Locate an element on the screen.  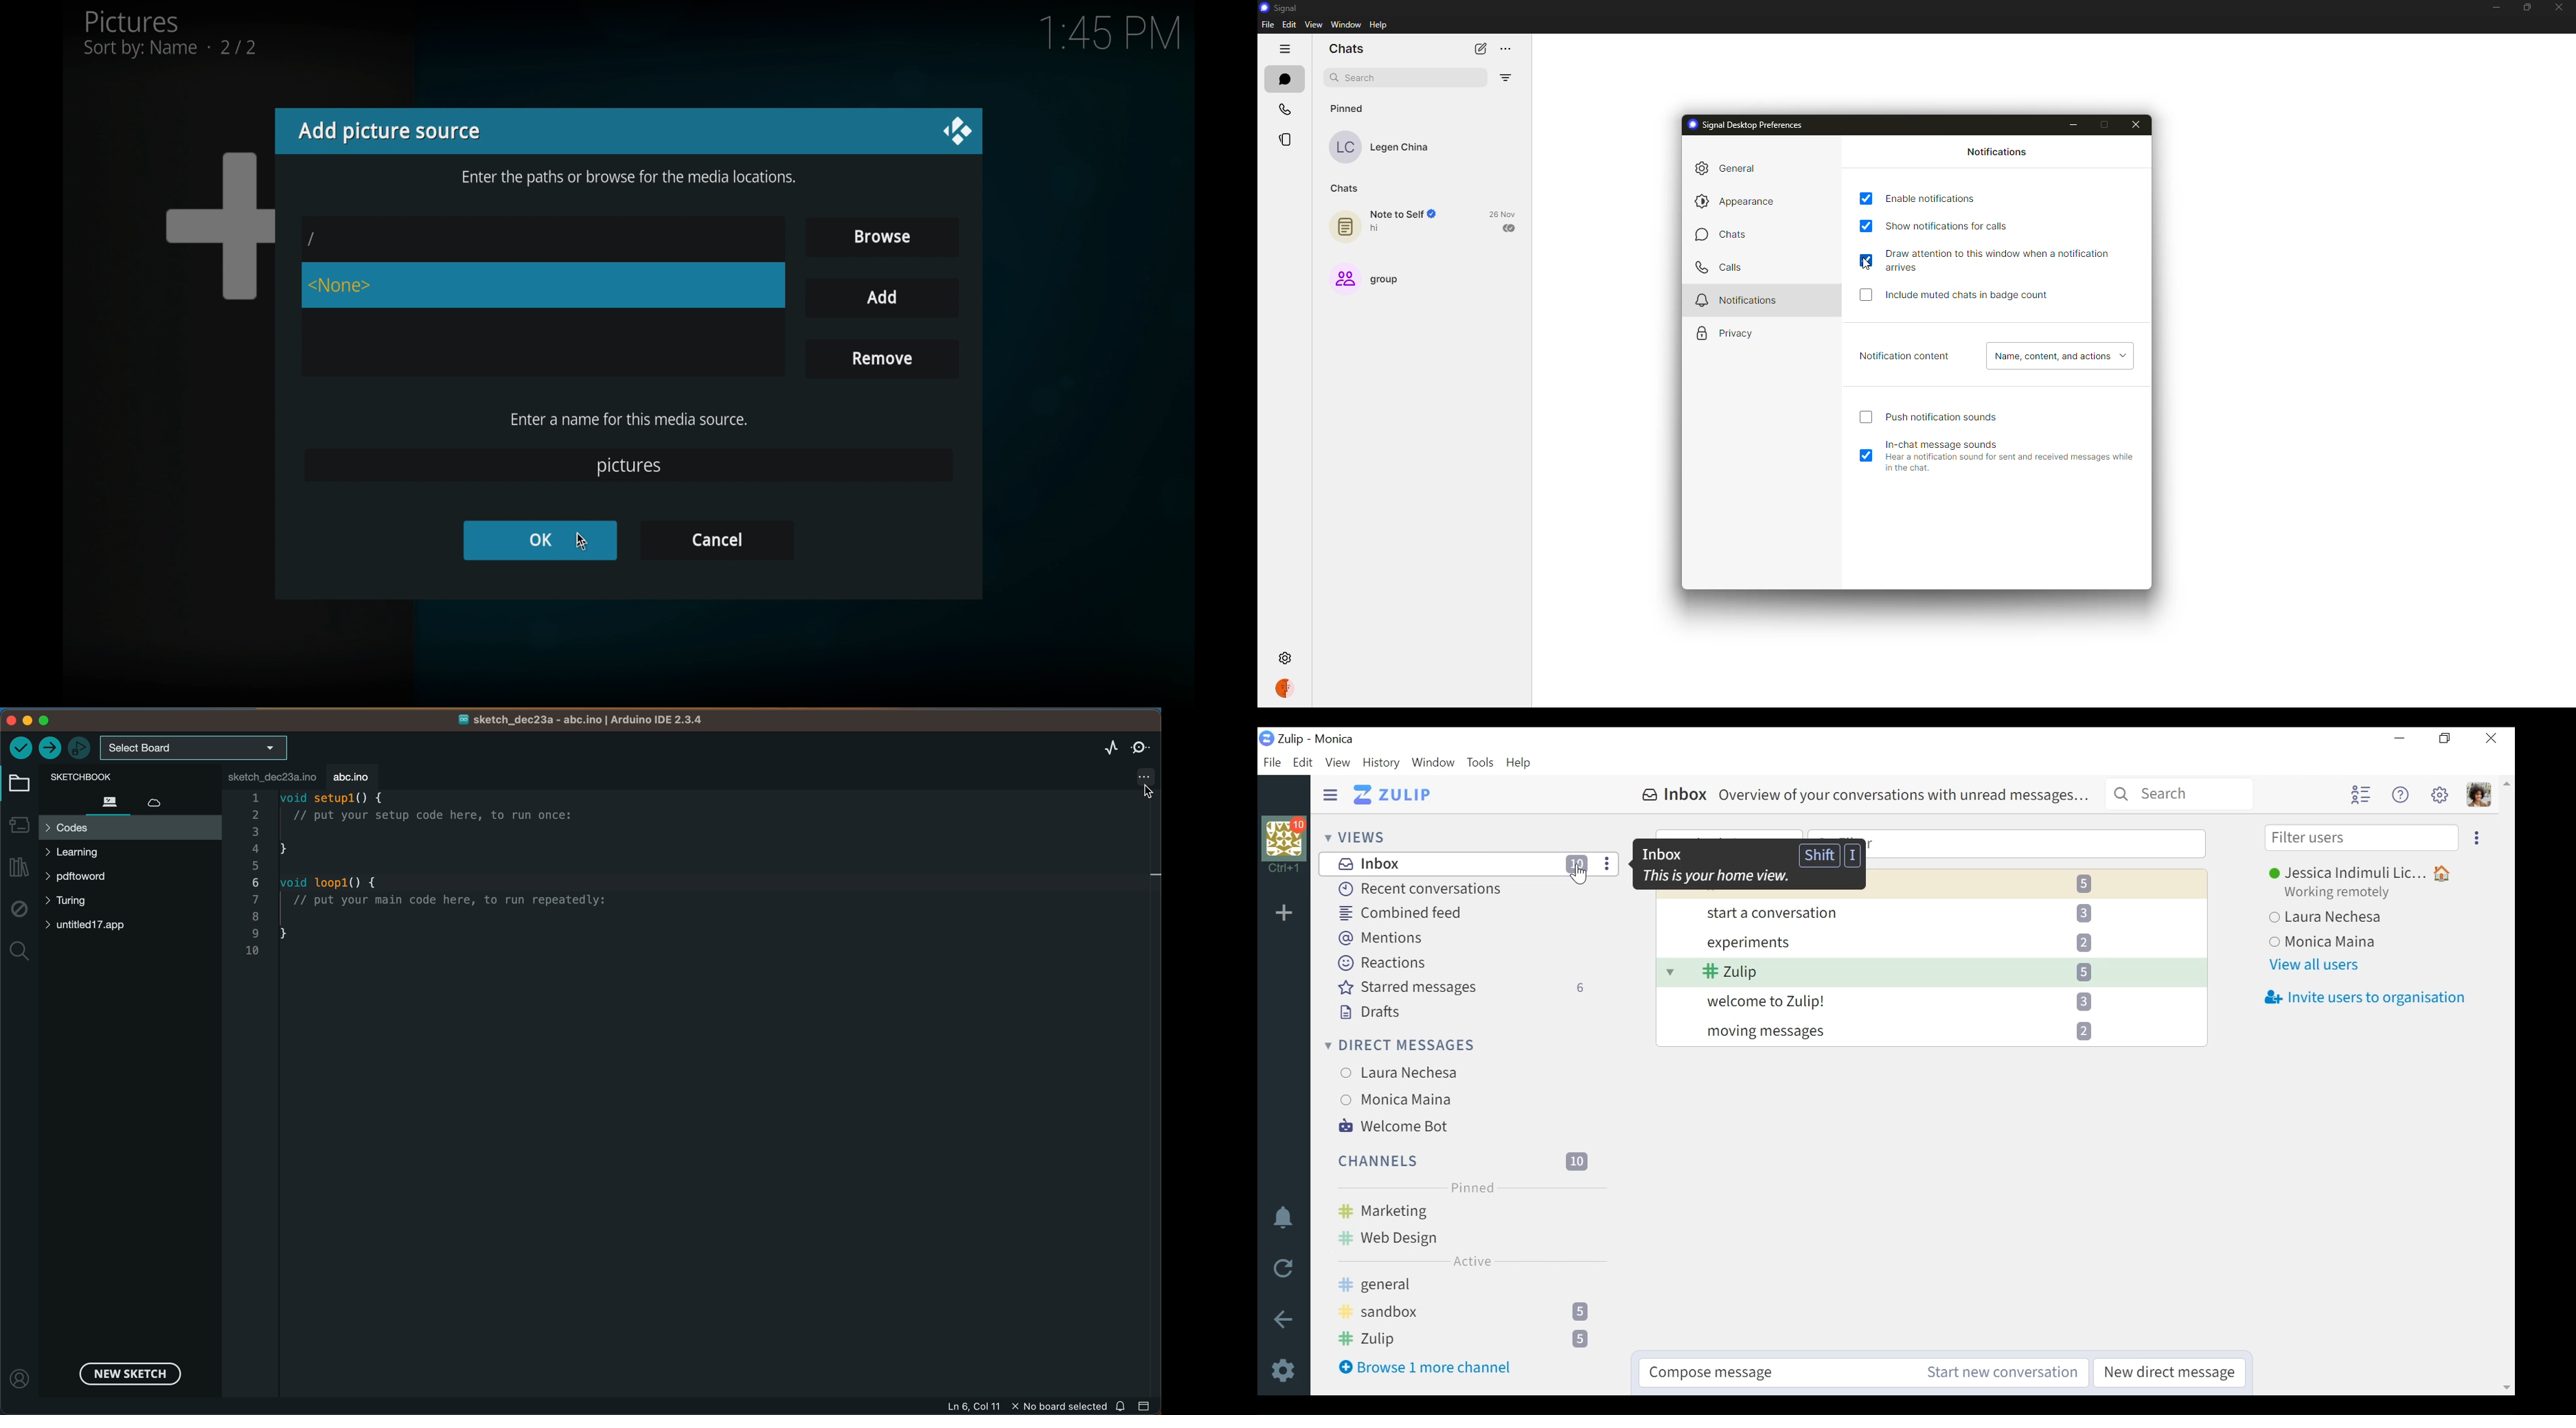
view is located at coordinates (1314, 25).